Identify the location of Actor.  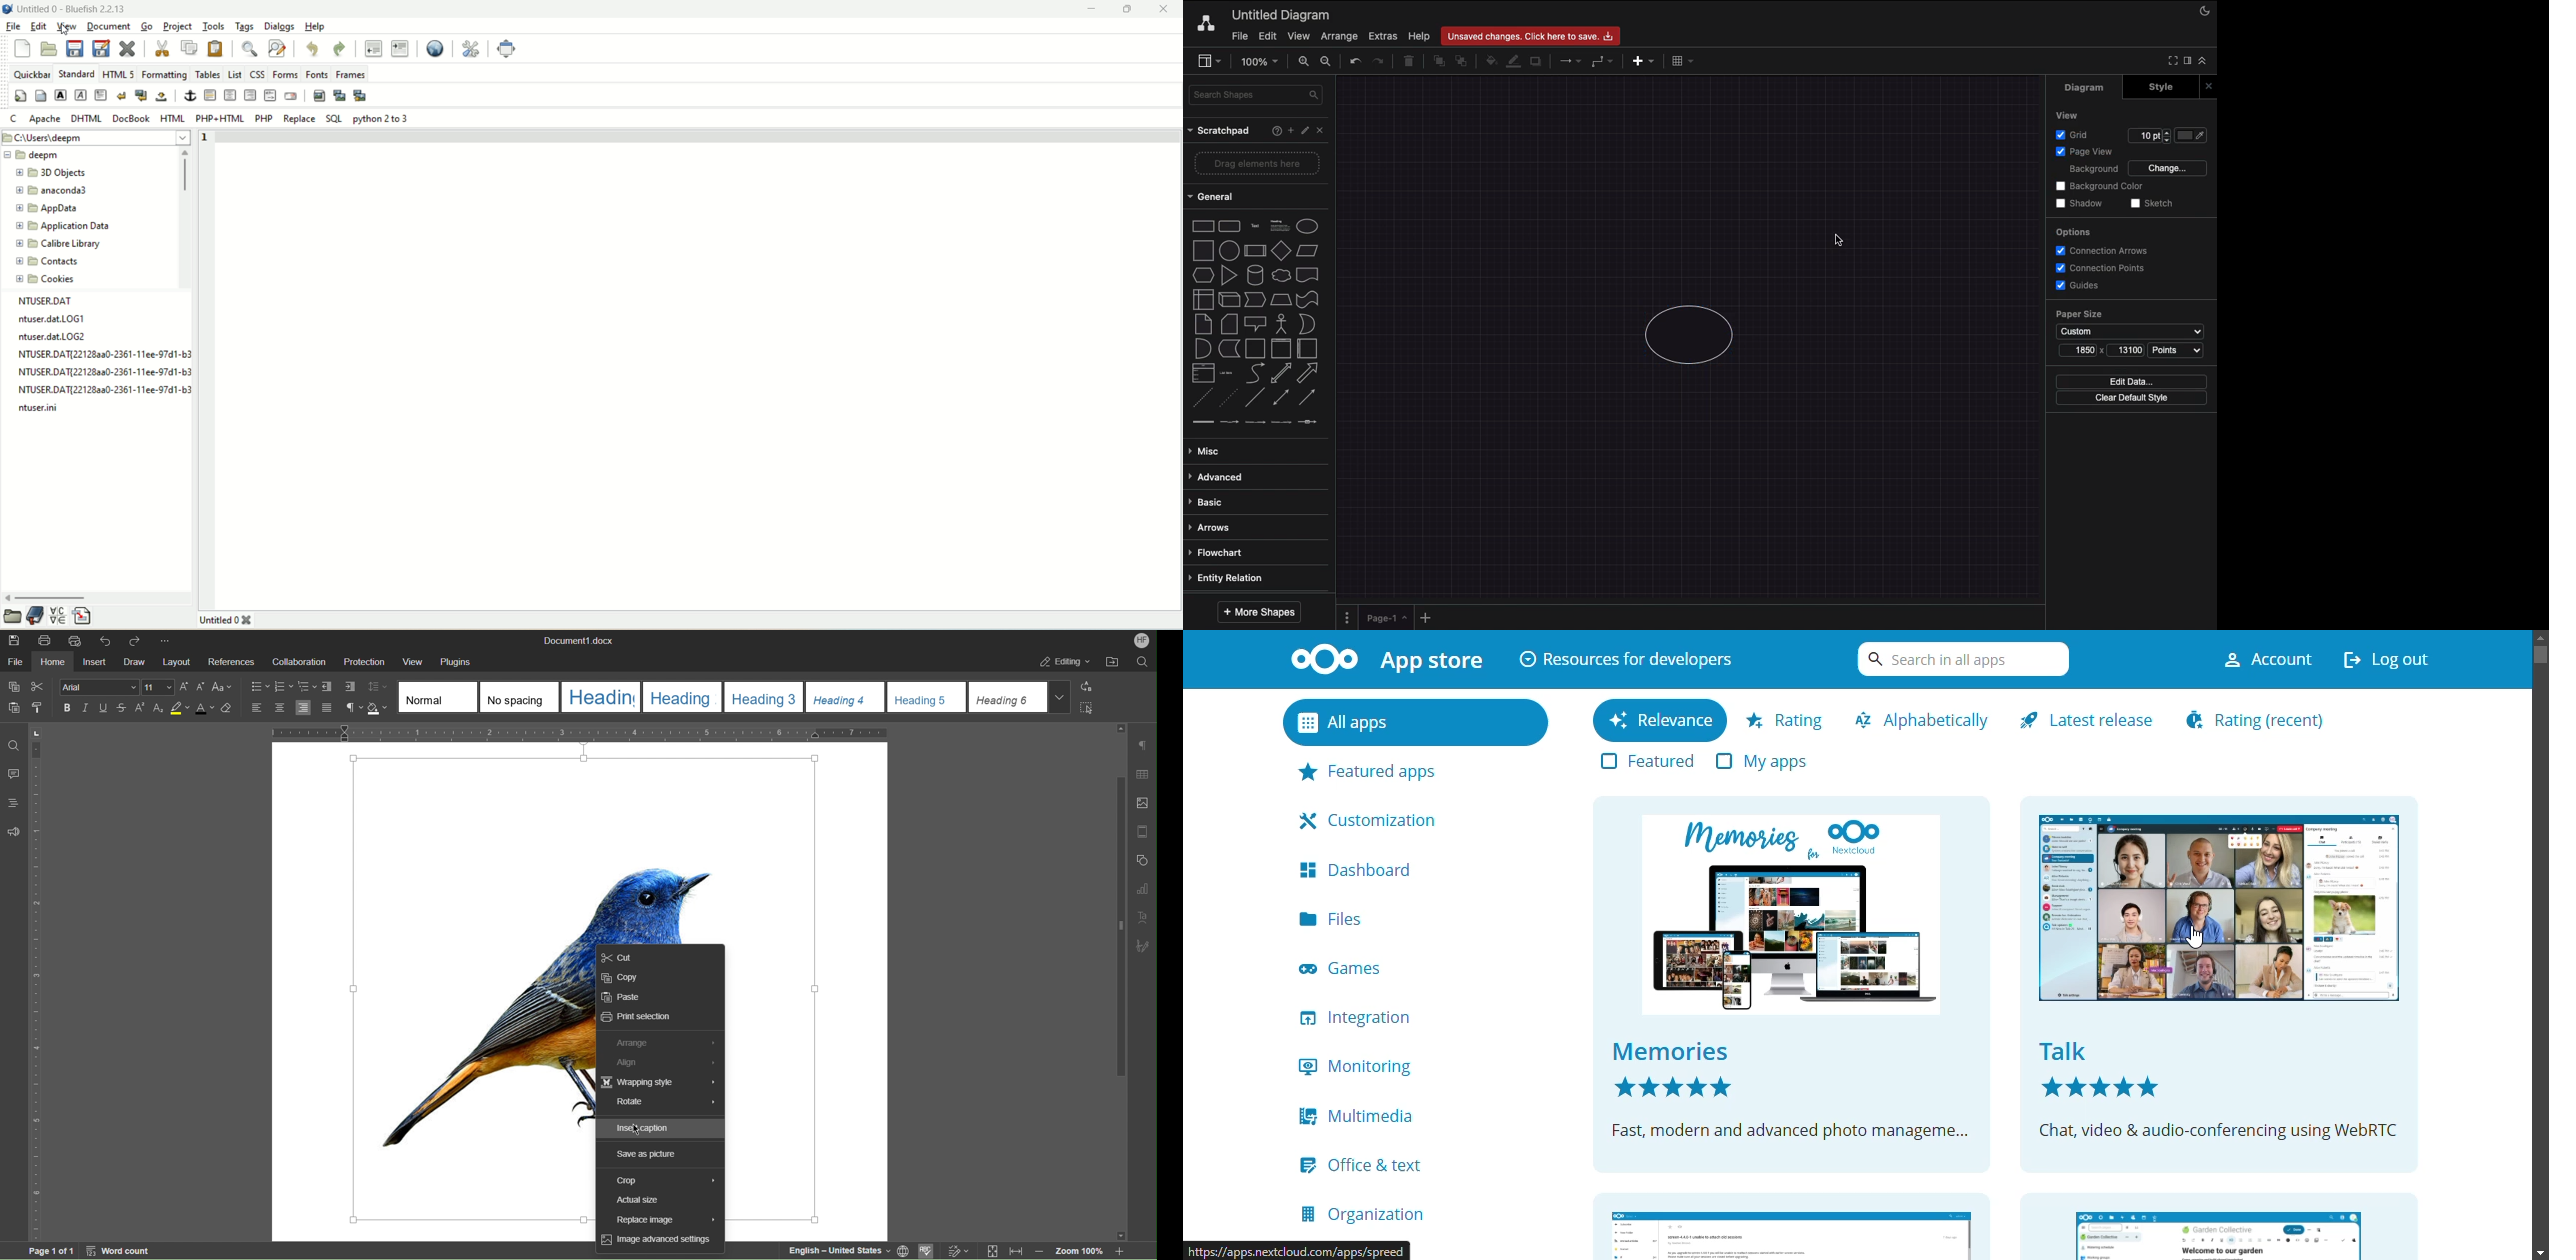
(1282, 322).